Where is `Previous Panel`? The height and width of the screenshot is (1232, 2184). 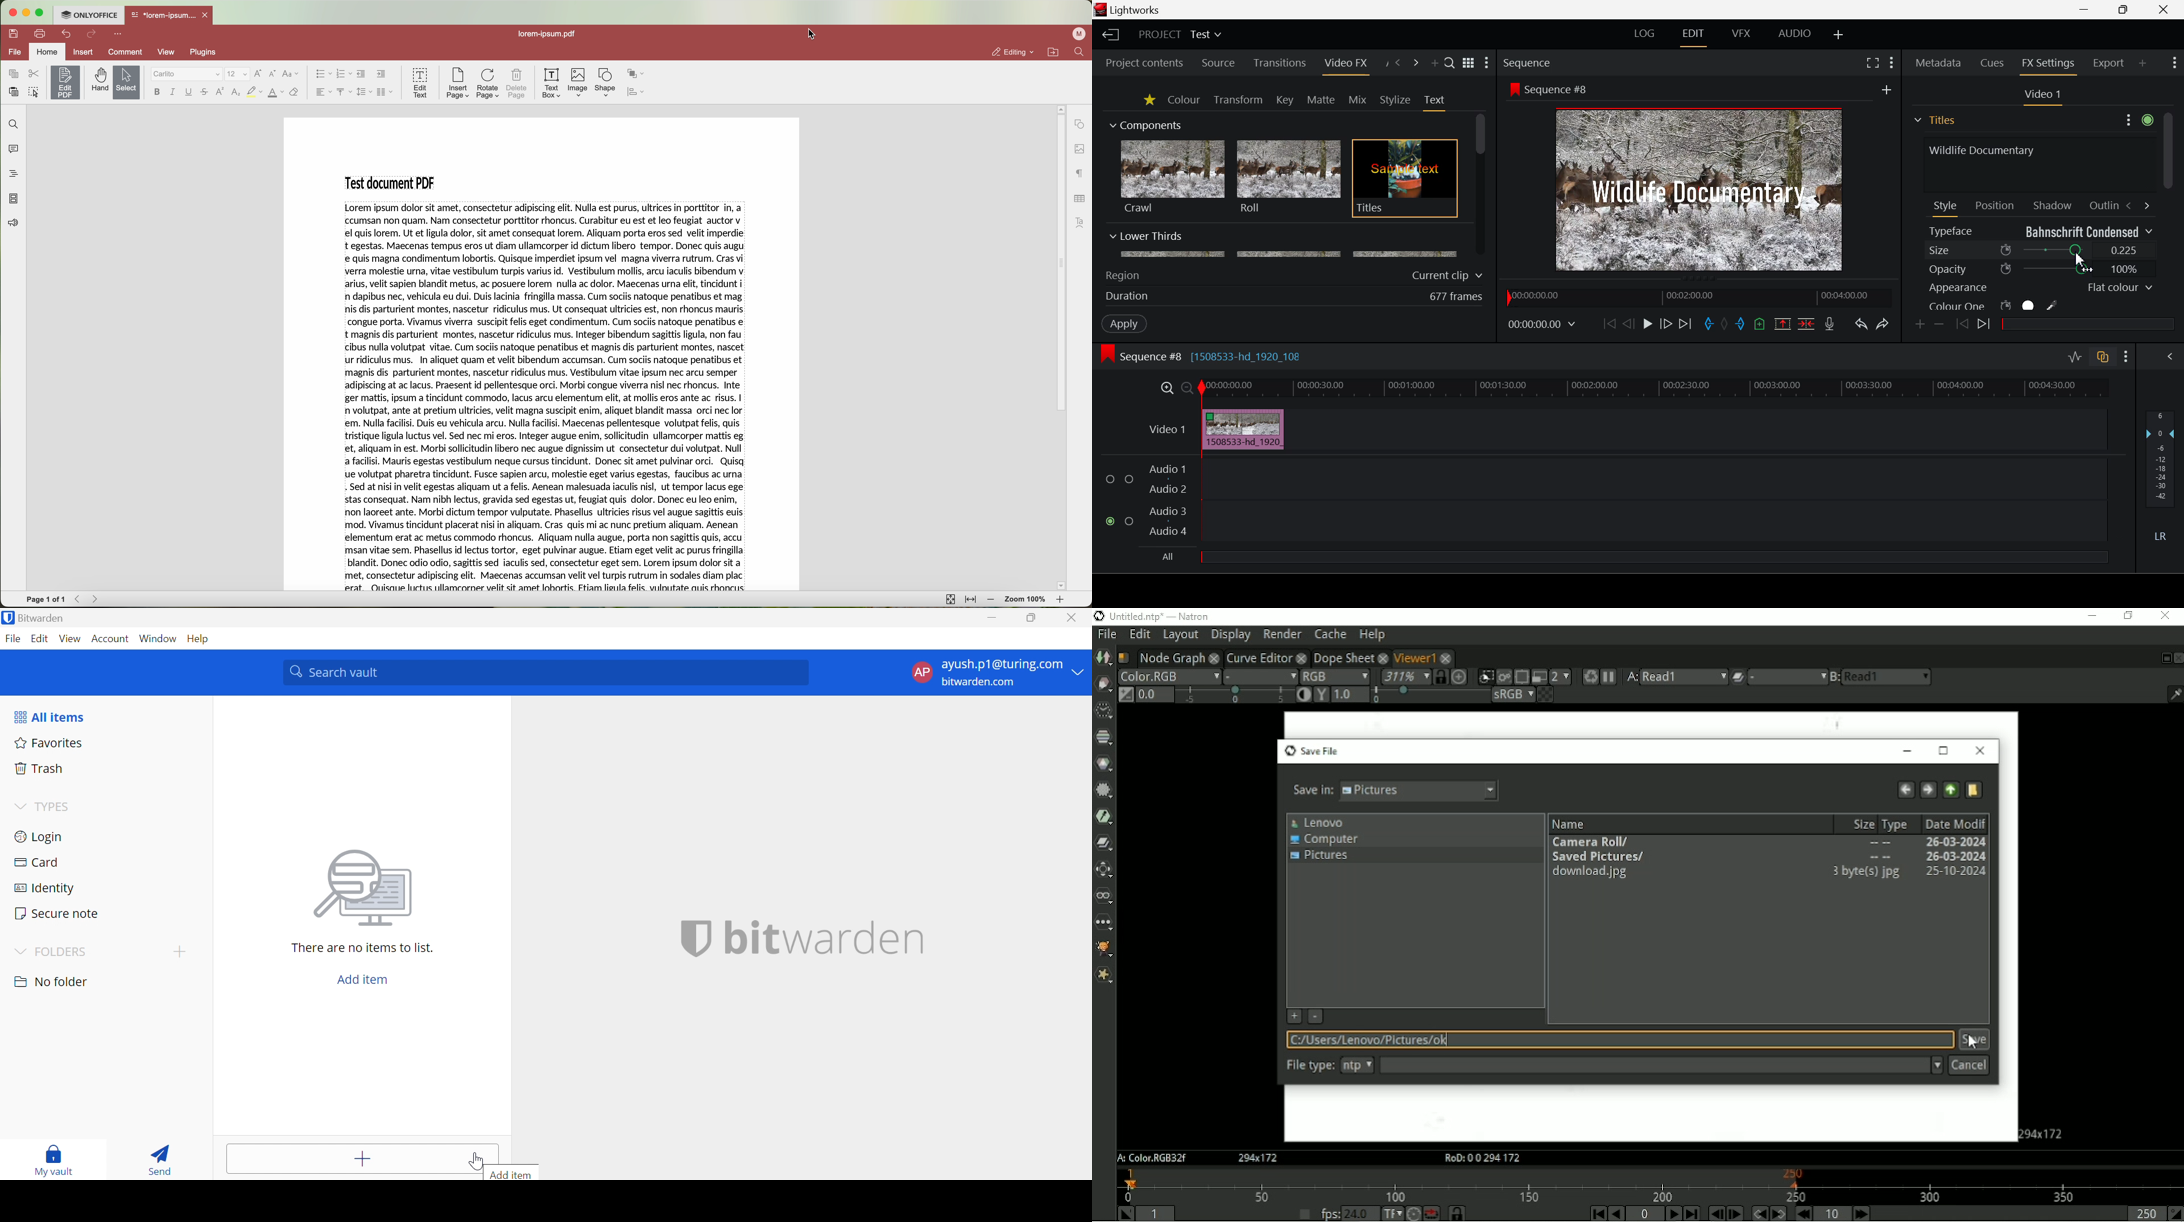
Previous Panel is located at coordinates (1397, 64).